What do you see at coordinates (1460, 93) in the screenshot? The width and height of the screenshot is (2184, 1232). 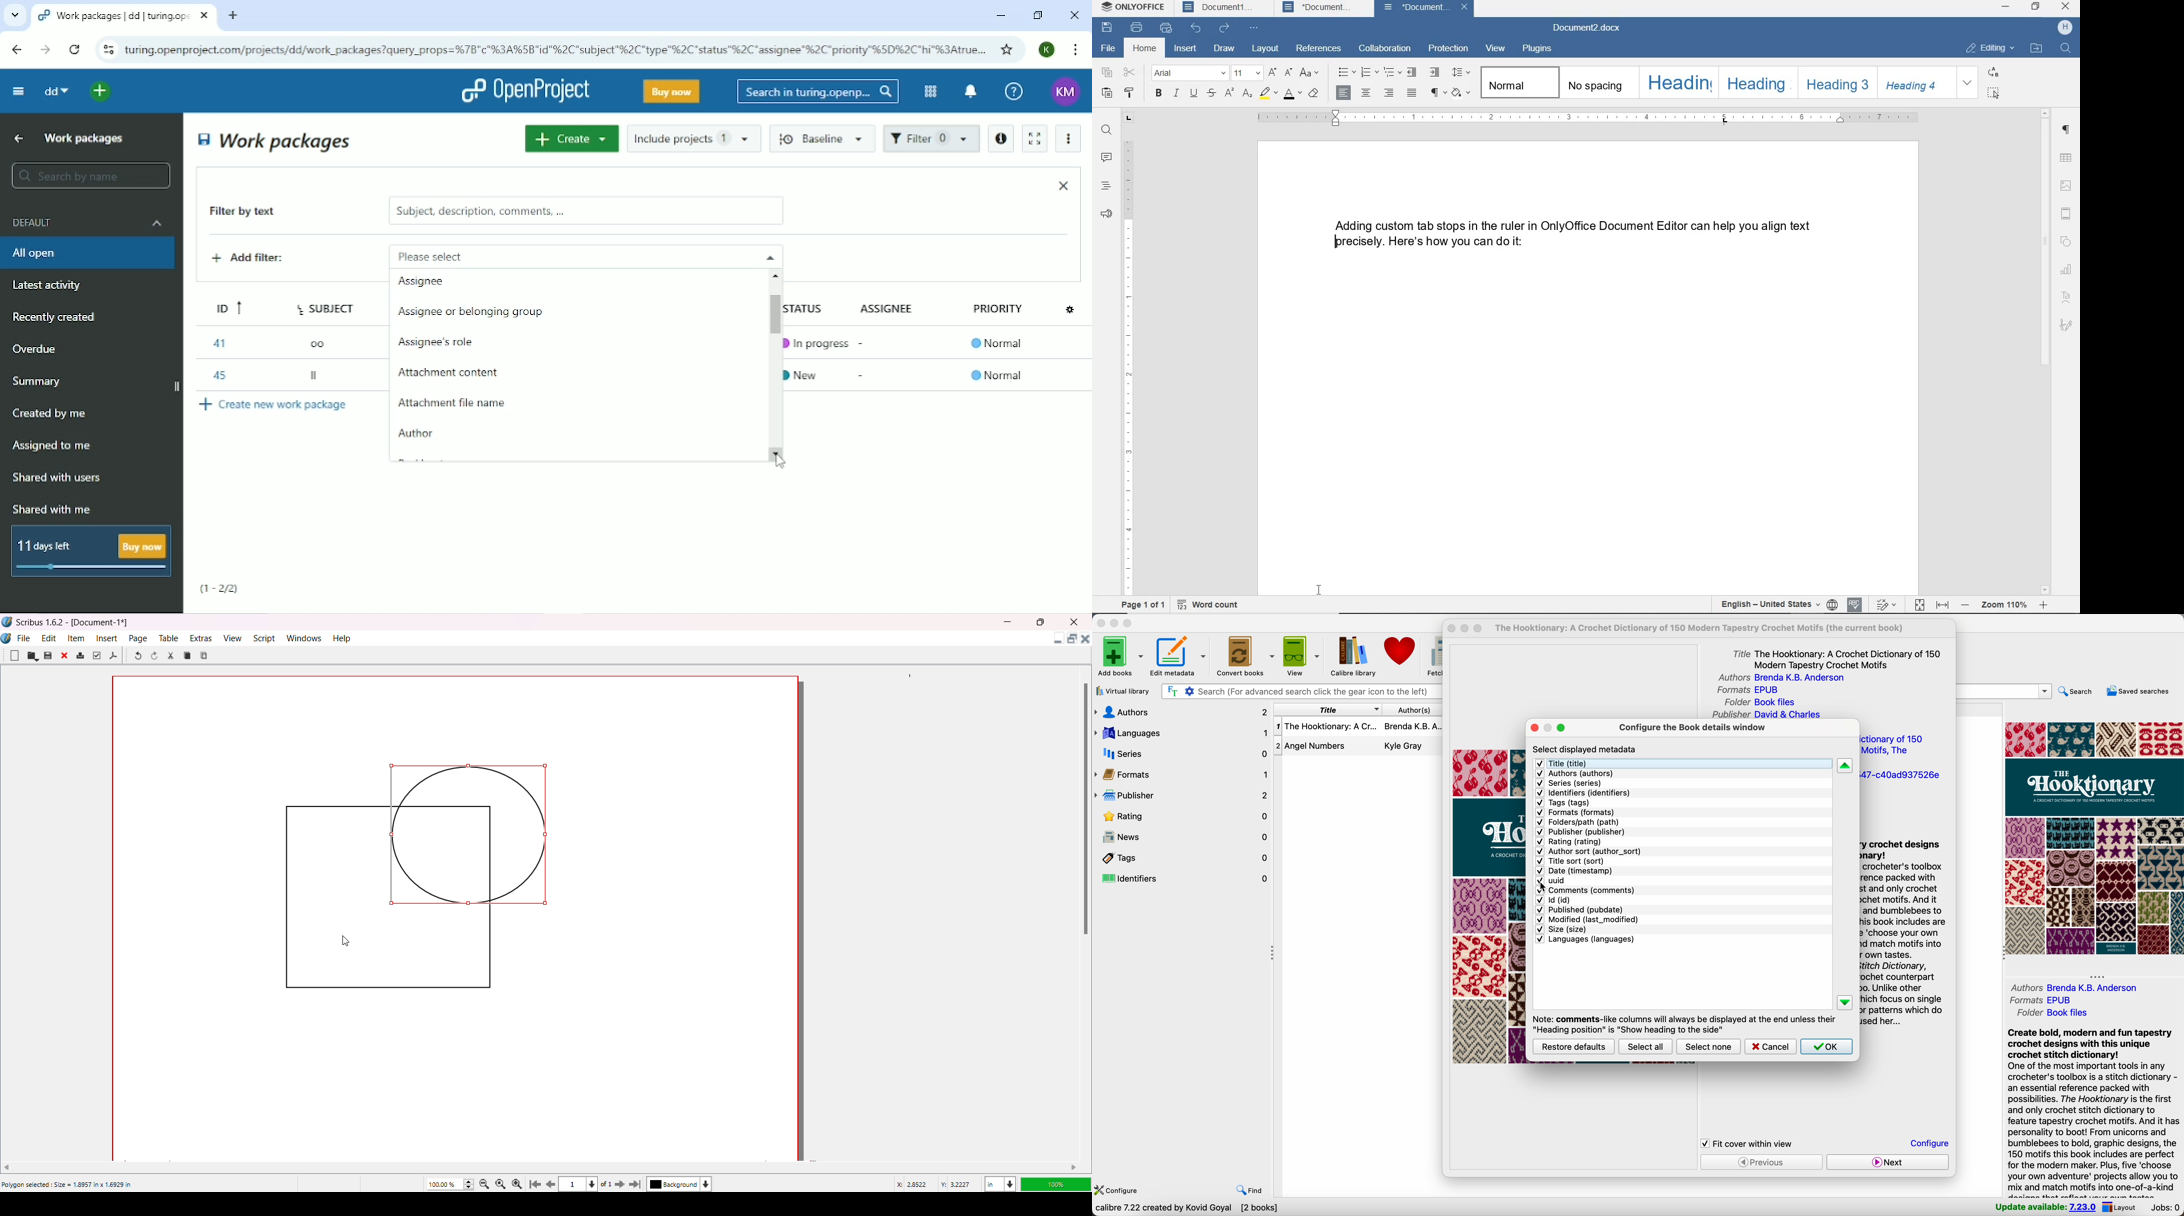 I see `shading` at bounding box center [1460, 93].